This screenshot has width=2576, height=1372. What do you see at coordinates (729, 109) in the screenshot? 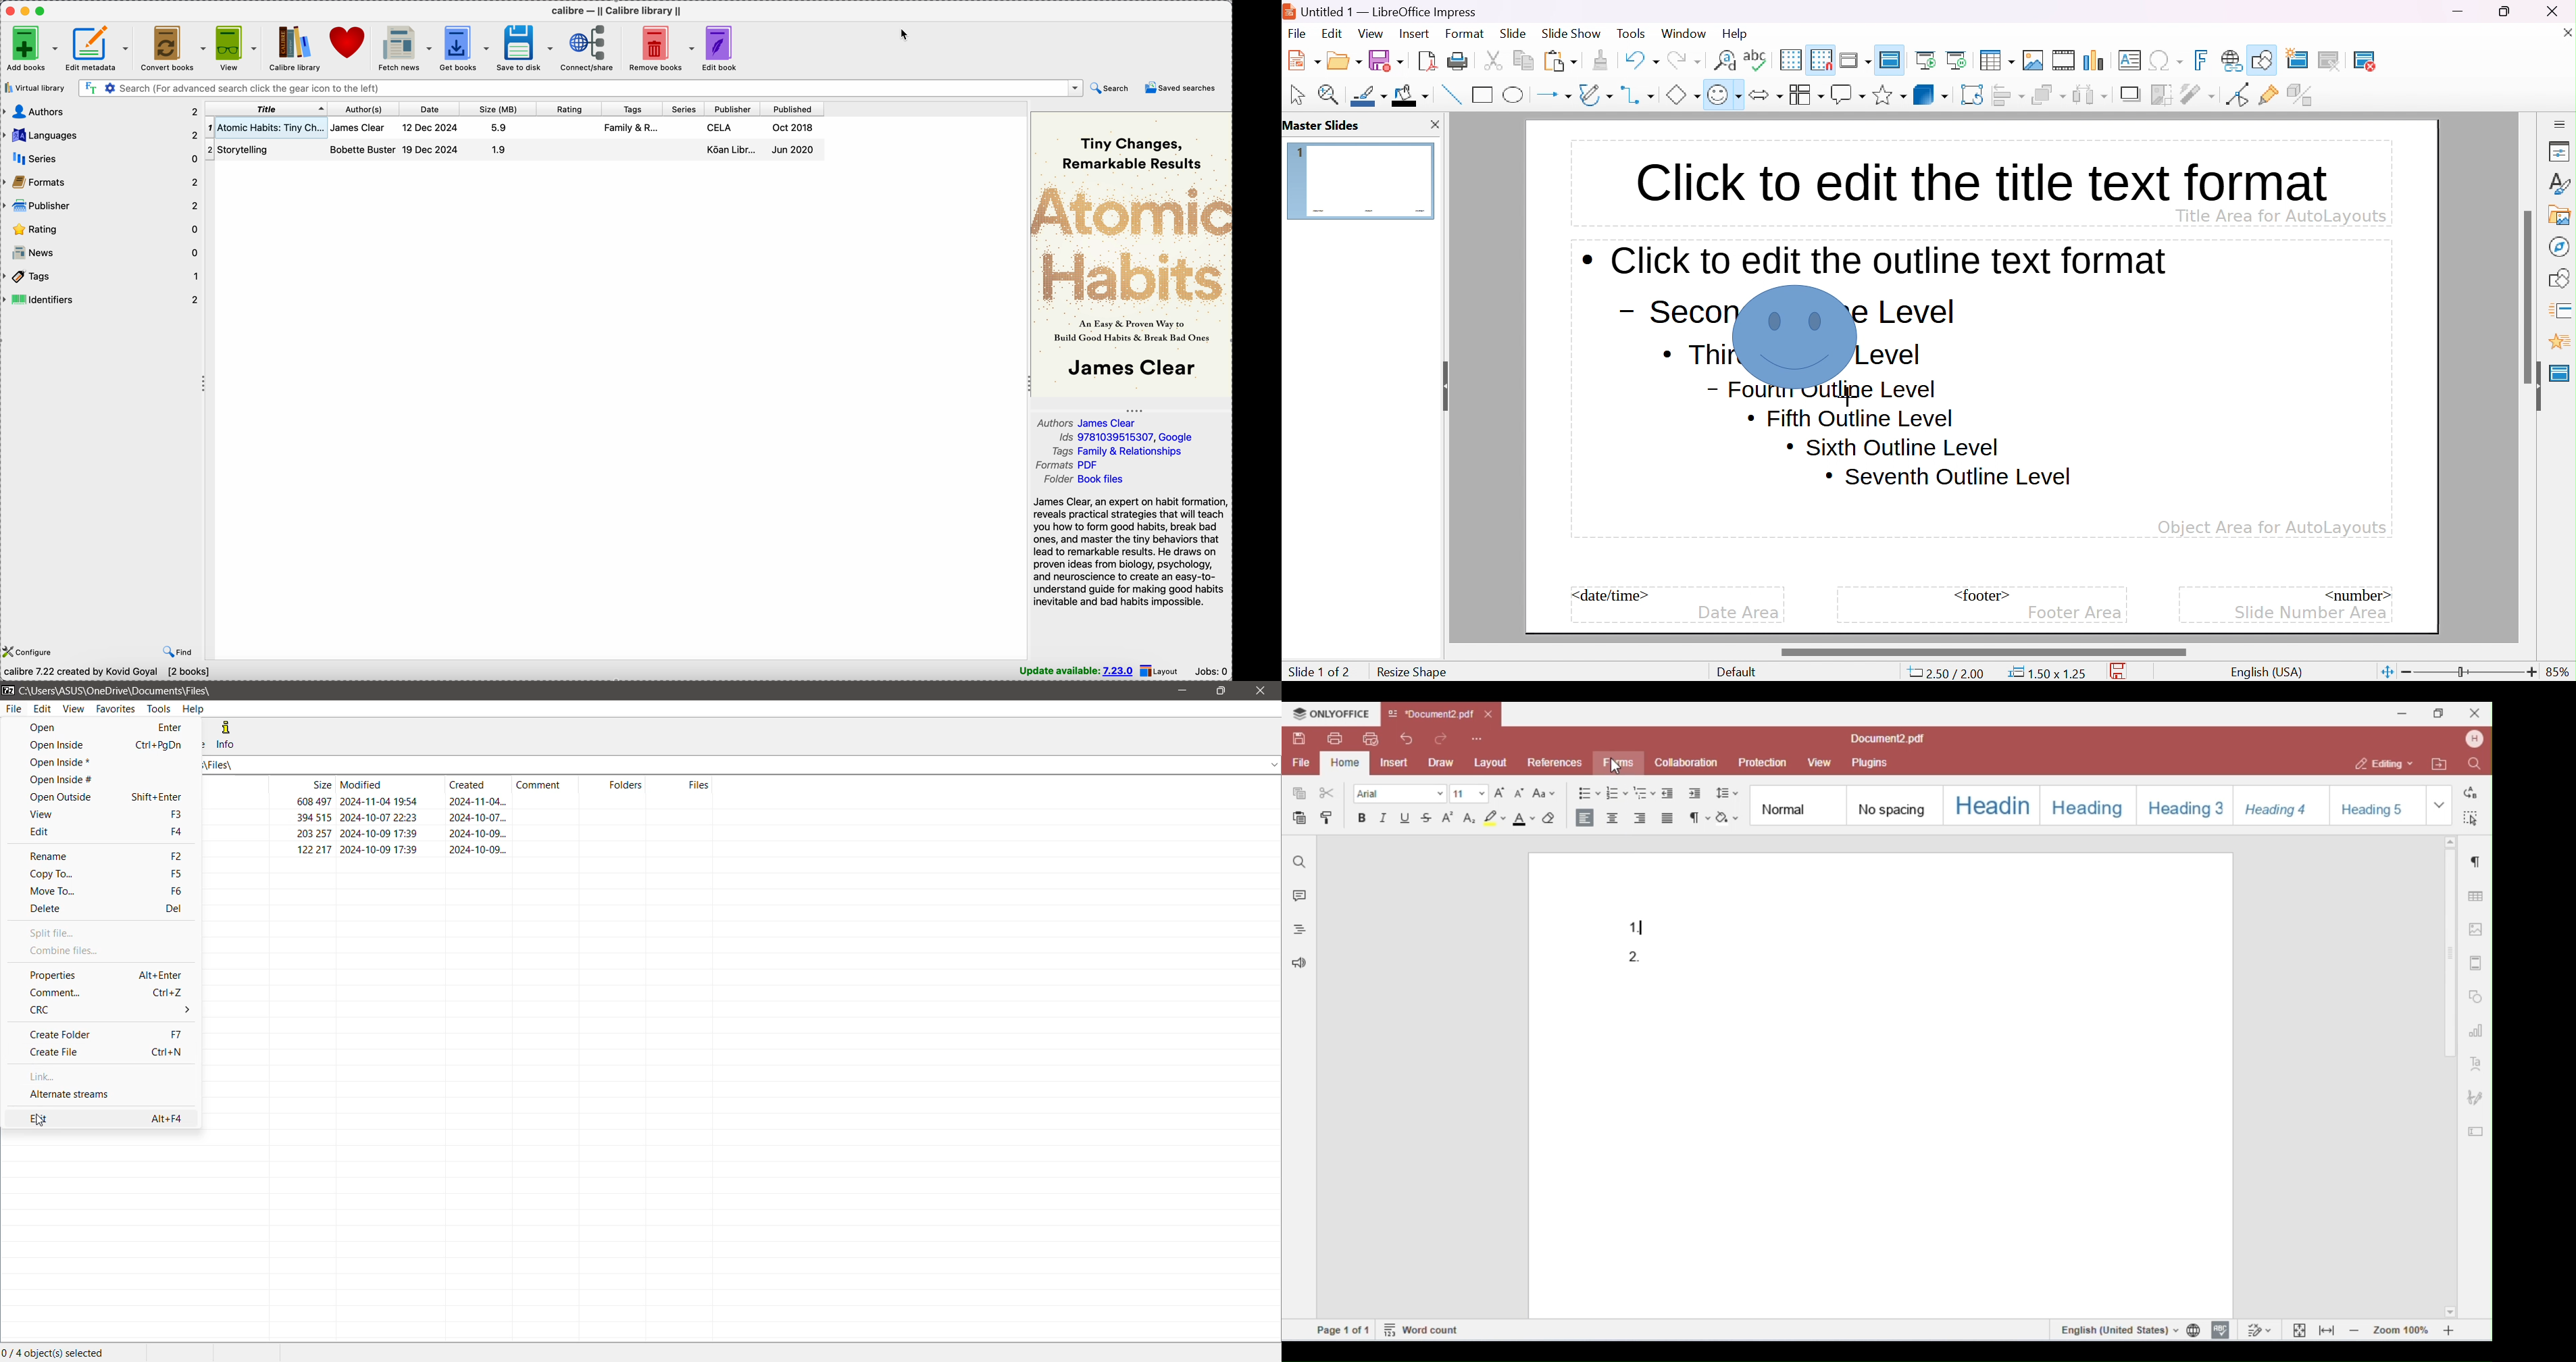
I see `publisher` at bounding box center [729, 109].